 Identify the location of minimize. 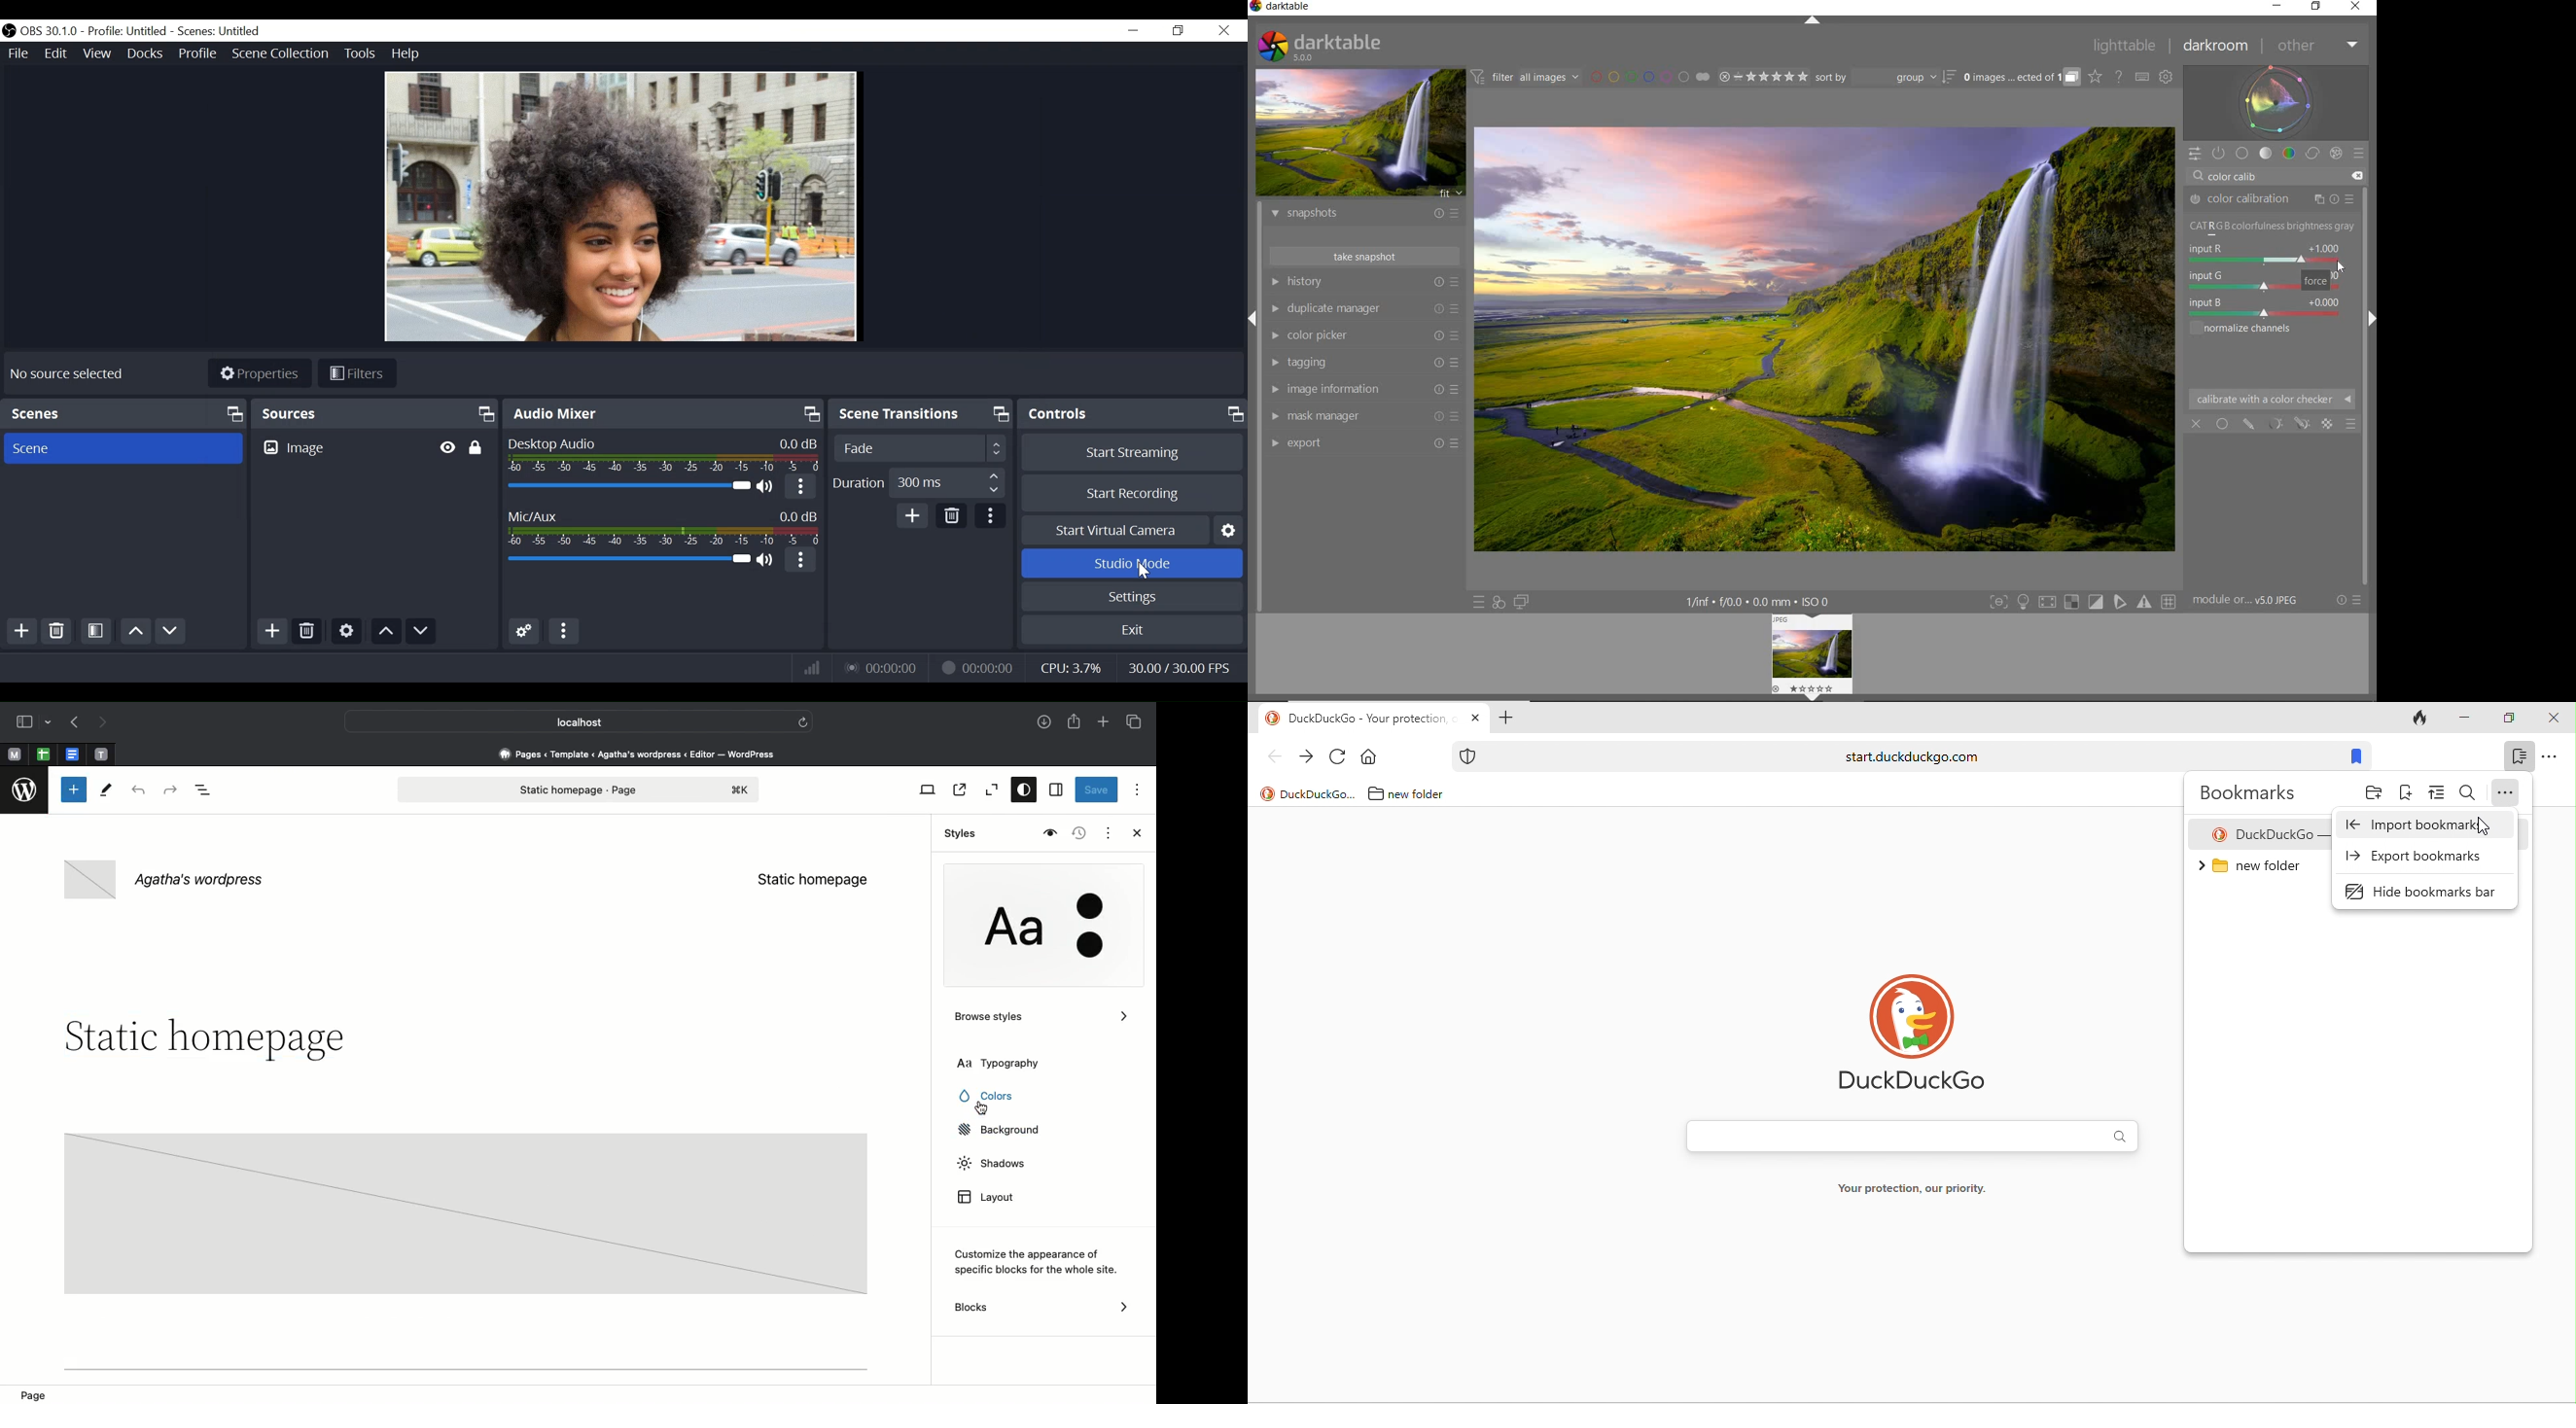
(1132, 30).